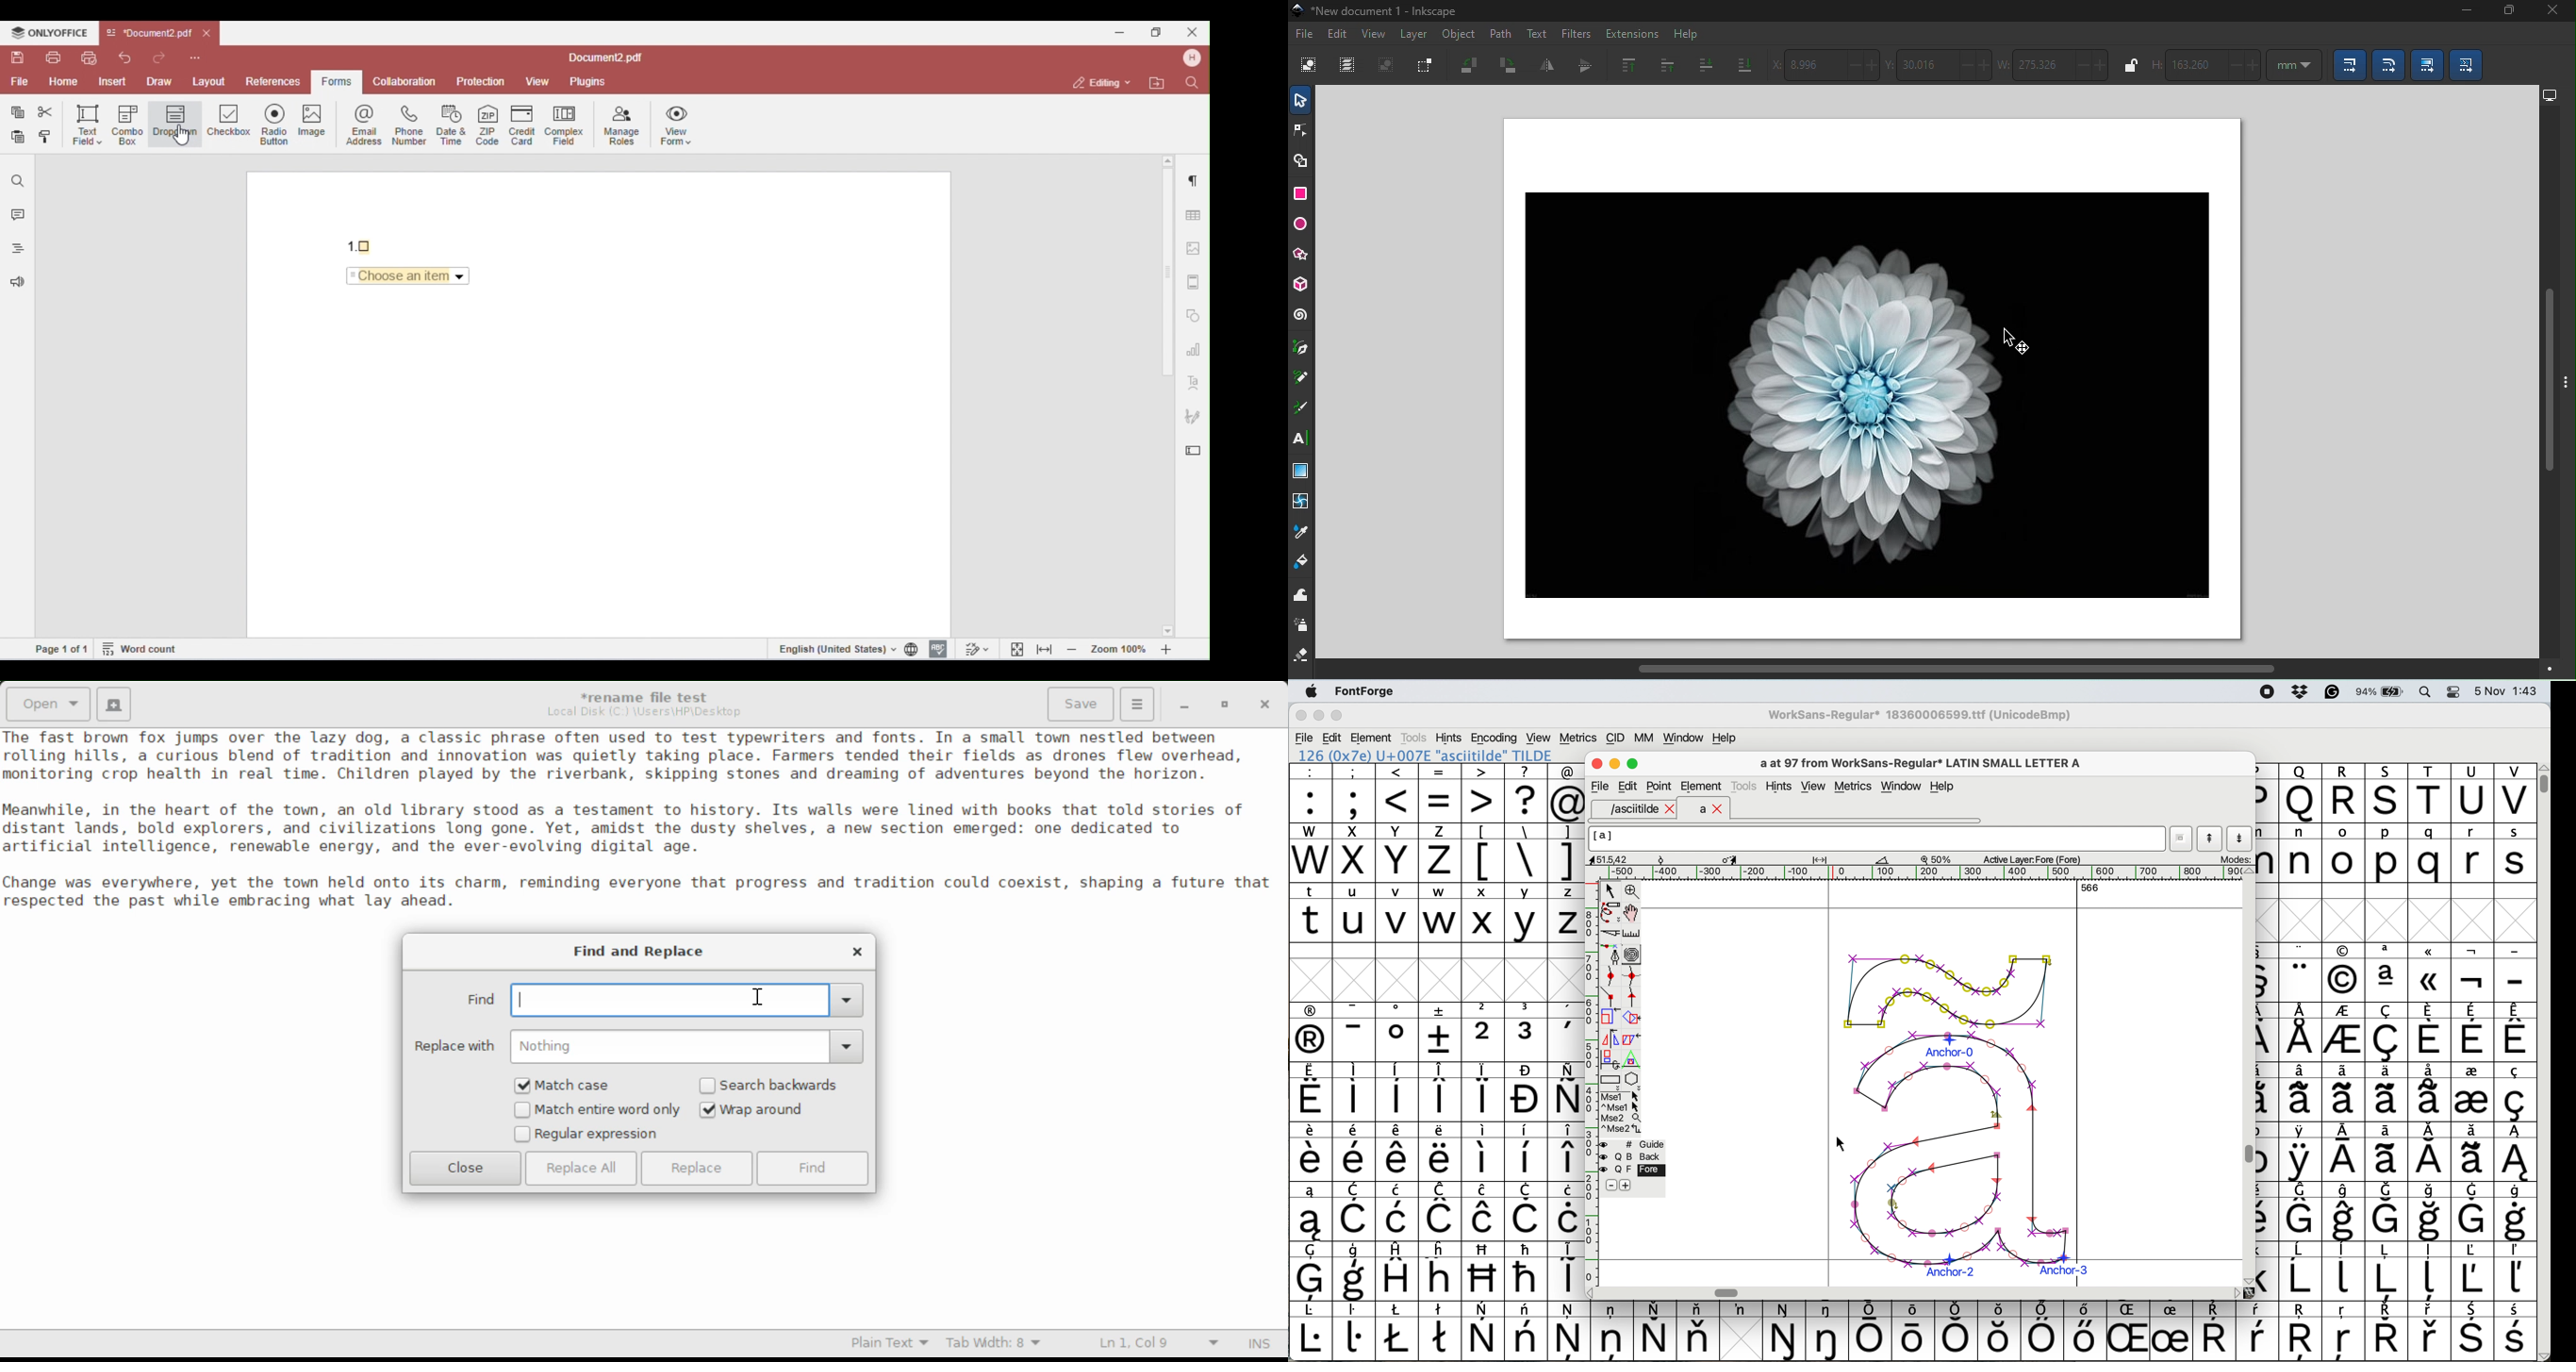 This screenshot has height=1372, width=2576. Describe the element at coordinates (1609, 1059) in the screenshot. I see `rotat object in 3d and project back to plane` at that location.